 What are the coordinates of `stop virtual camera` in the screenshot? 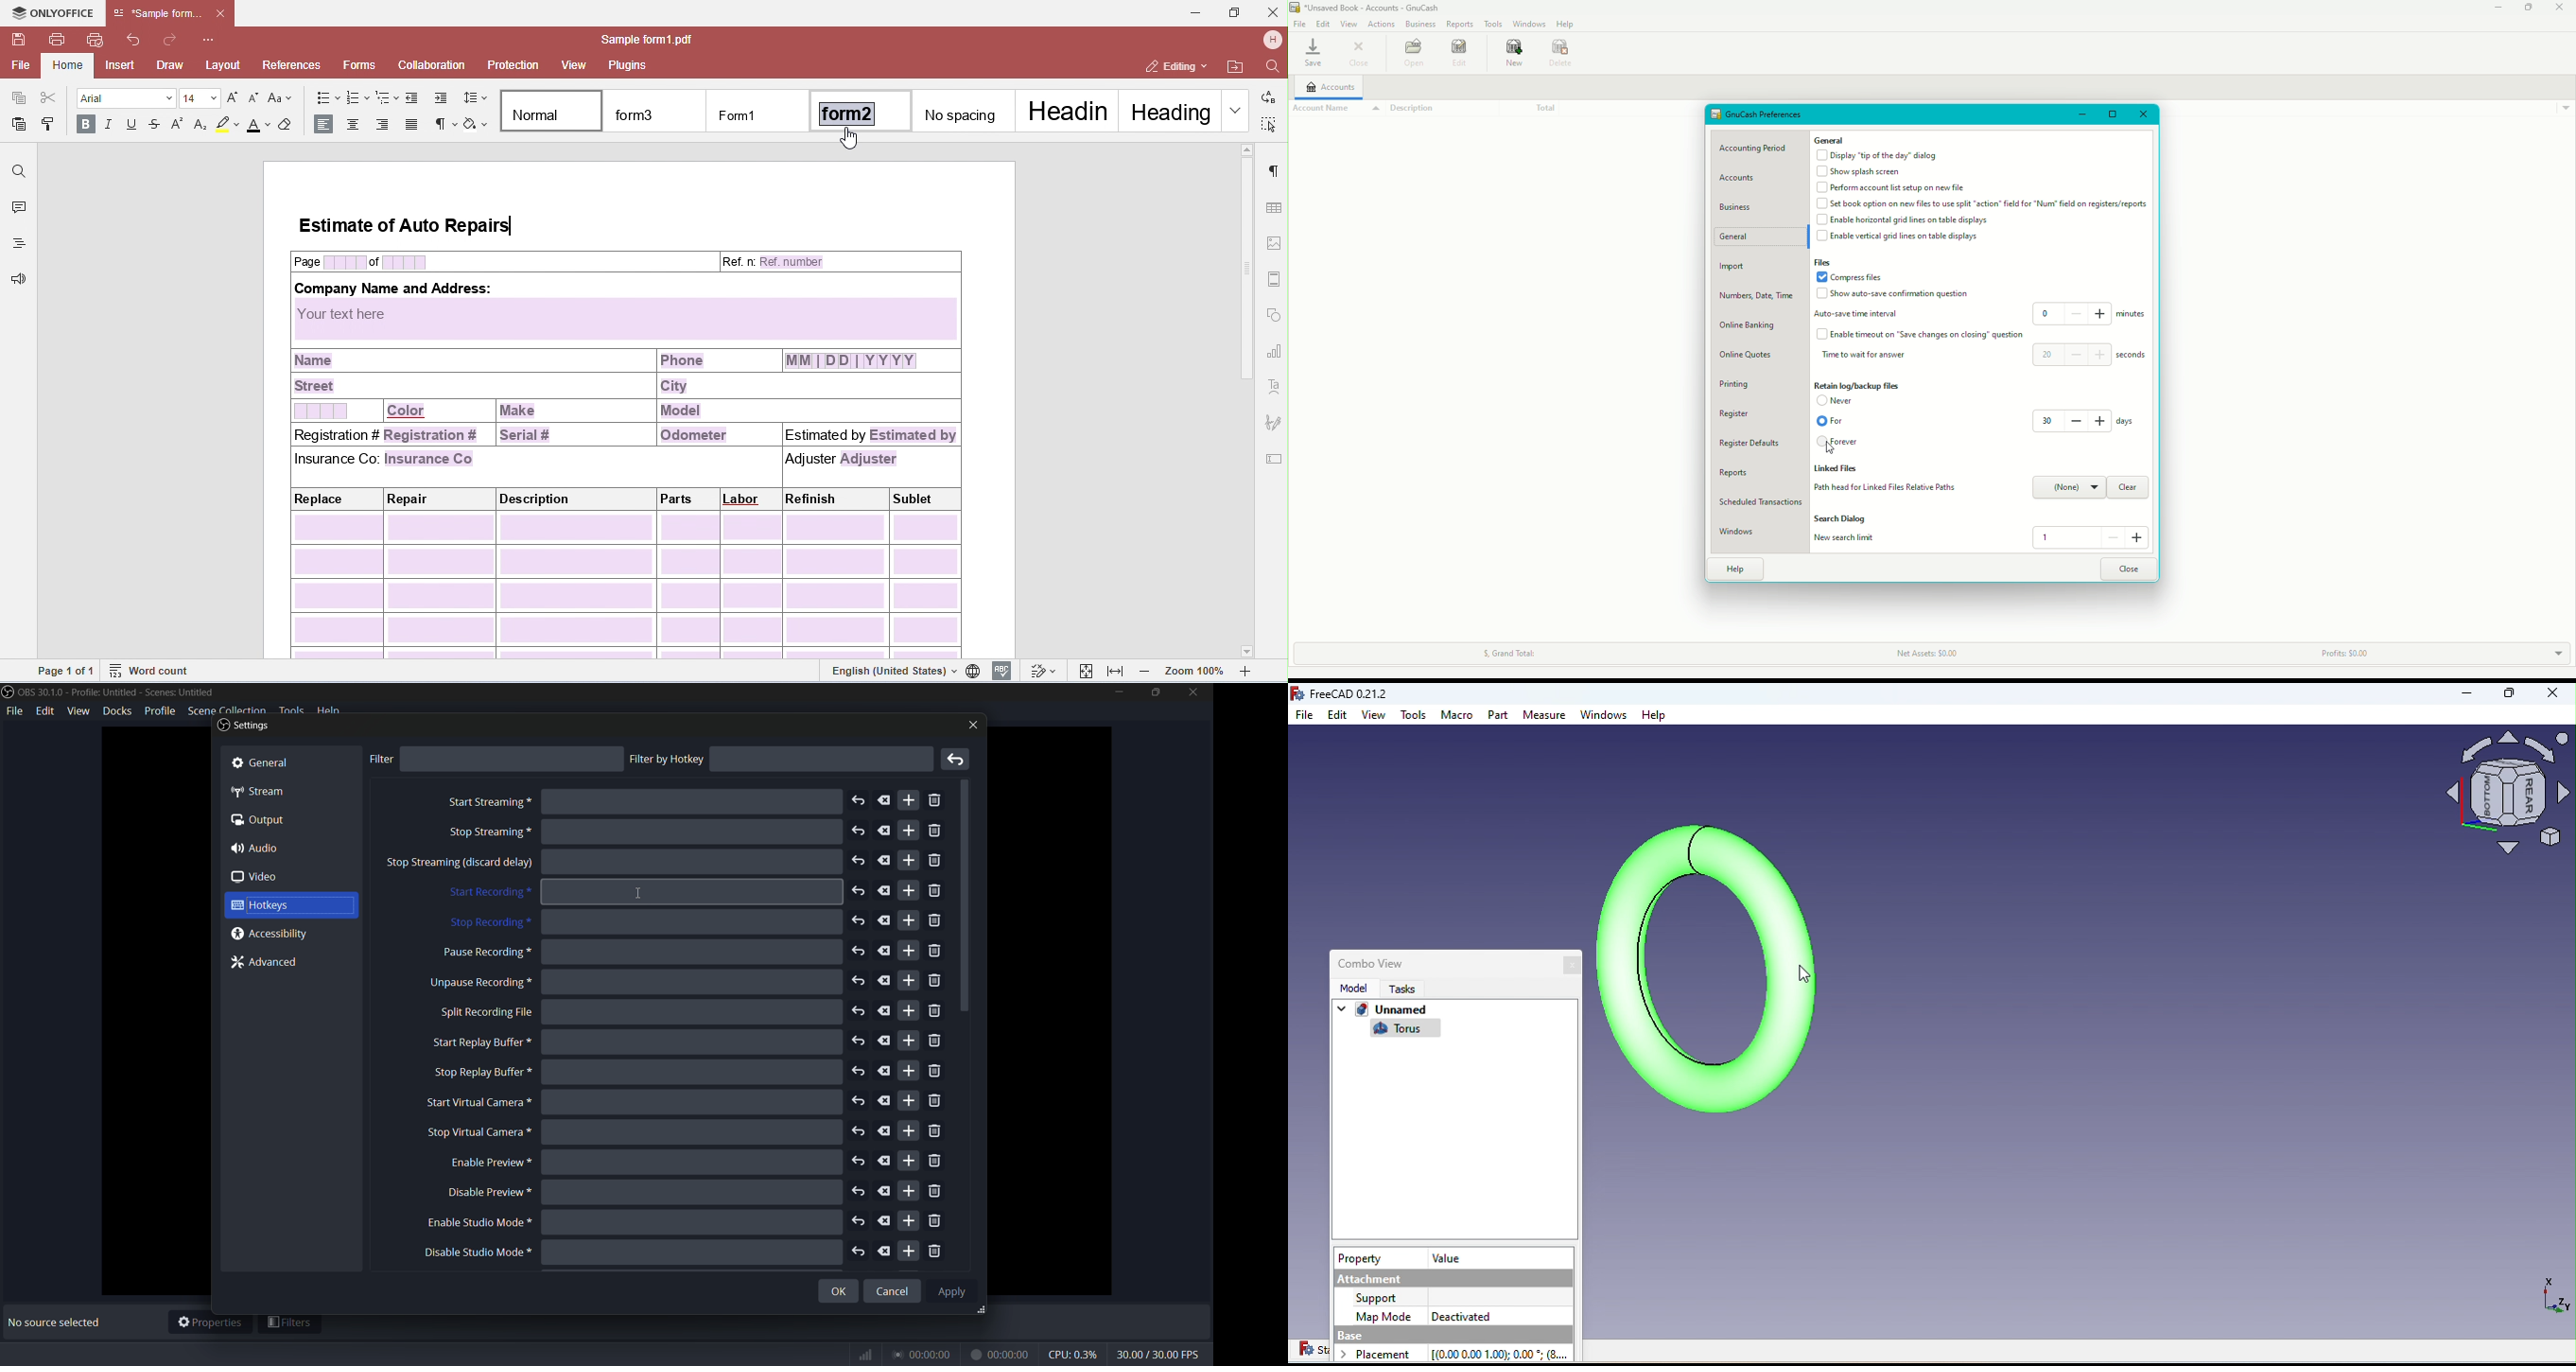 It's located at (476, 1133).